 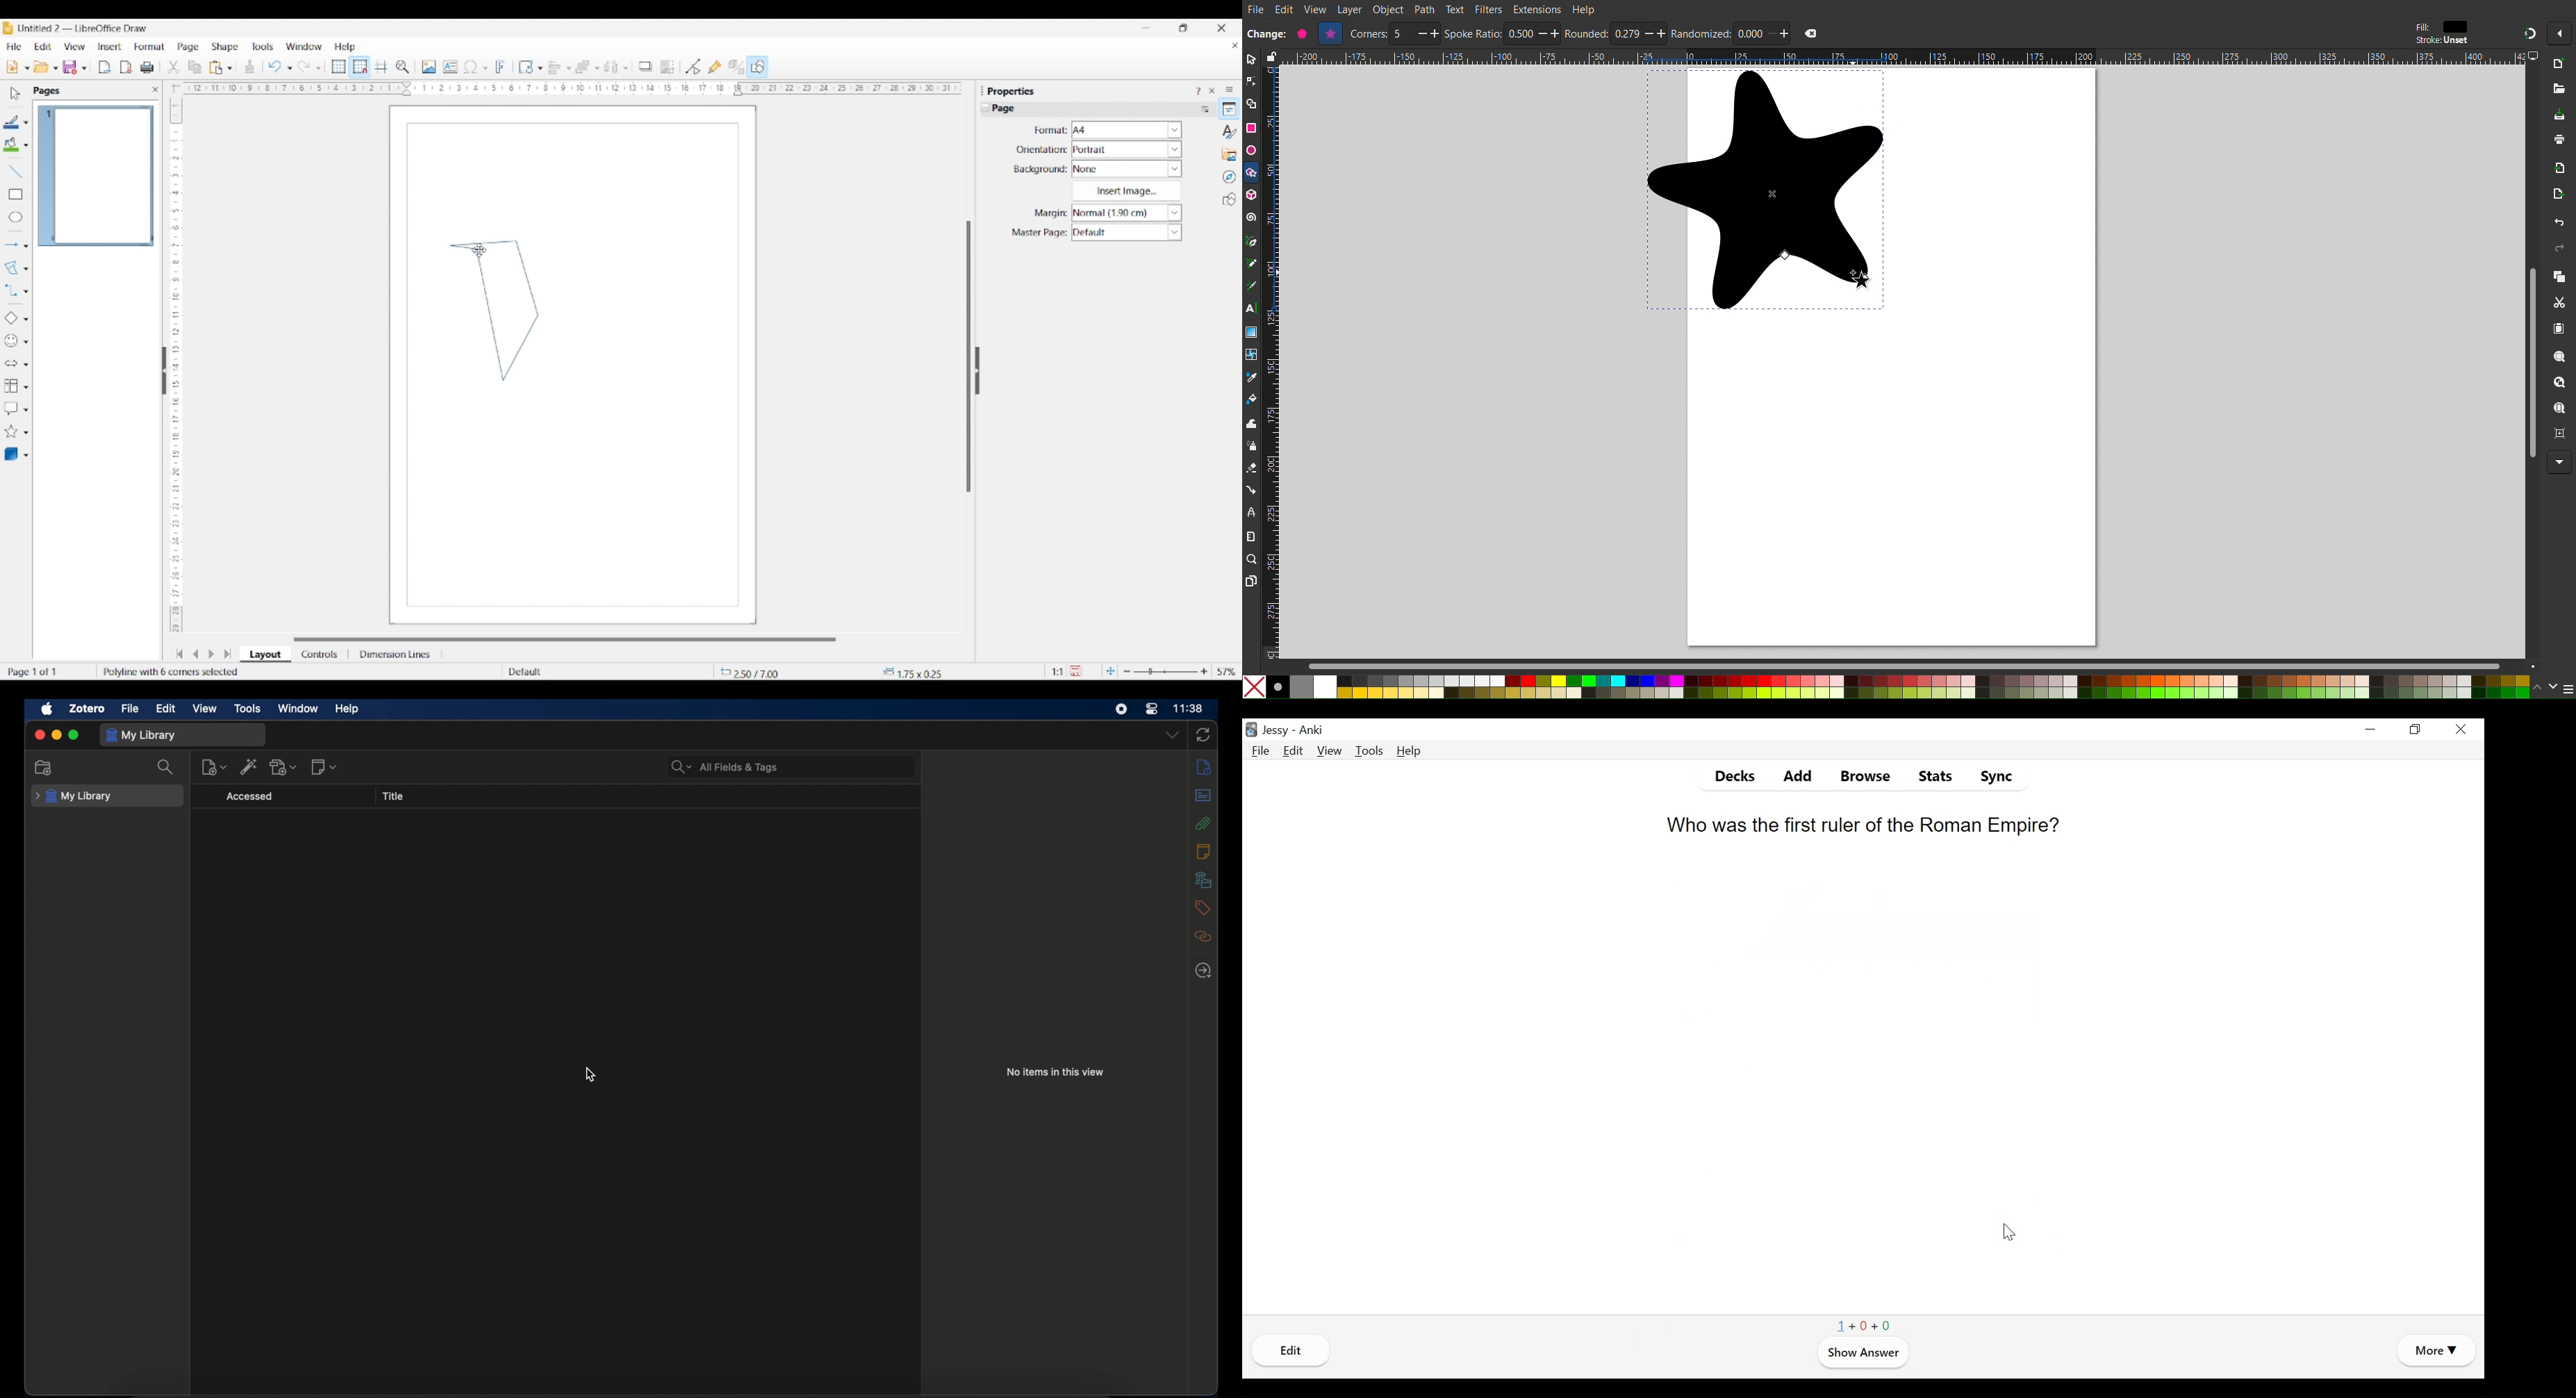 What do you see at coordinates (74, 735) in the screenshot?
I see `maximize` at bounding box center [74, 735].